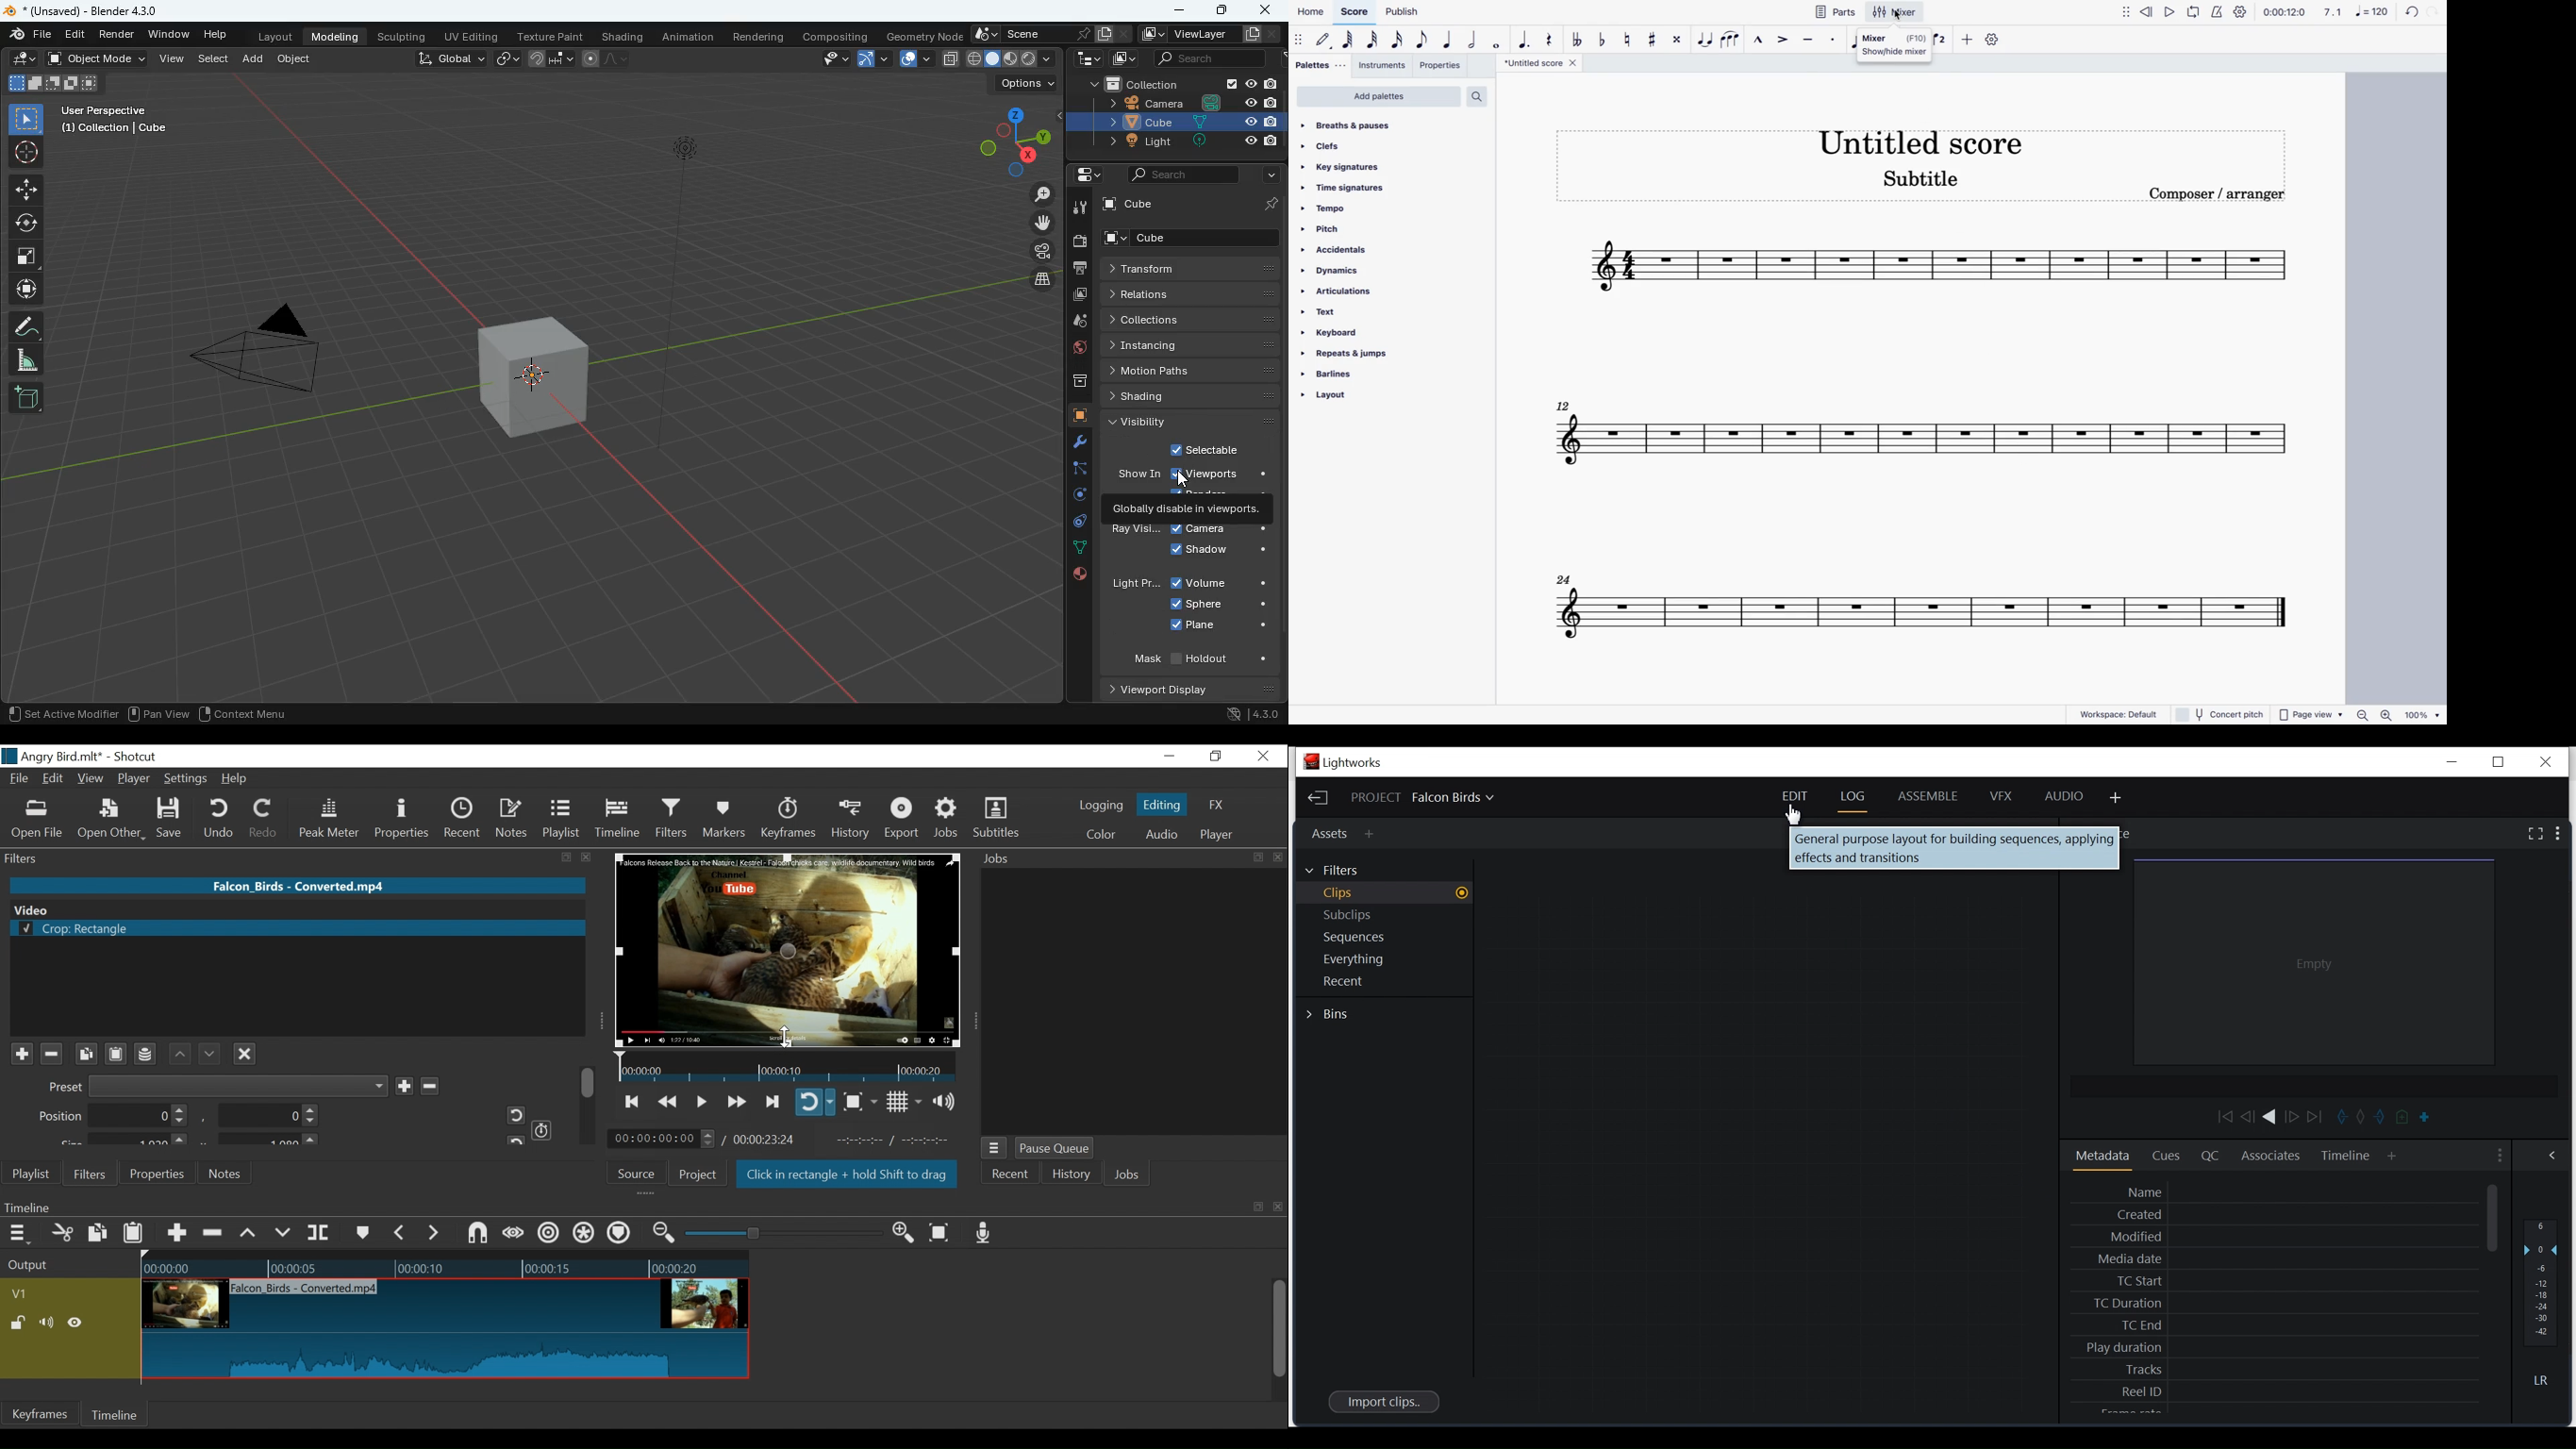 Image resolution: width=2576 pixels, height=1456 pixels. What do you see at coordinates (724, 818) in the screenshot?
I see `Markers` at bounding box center [724, 818].